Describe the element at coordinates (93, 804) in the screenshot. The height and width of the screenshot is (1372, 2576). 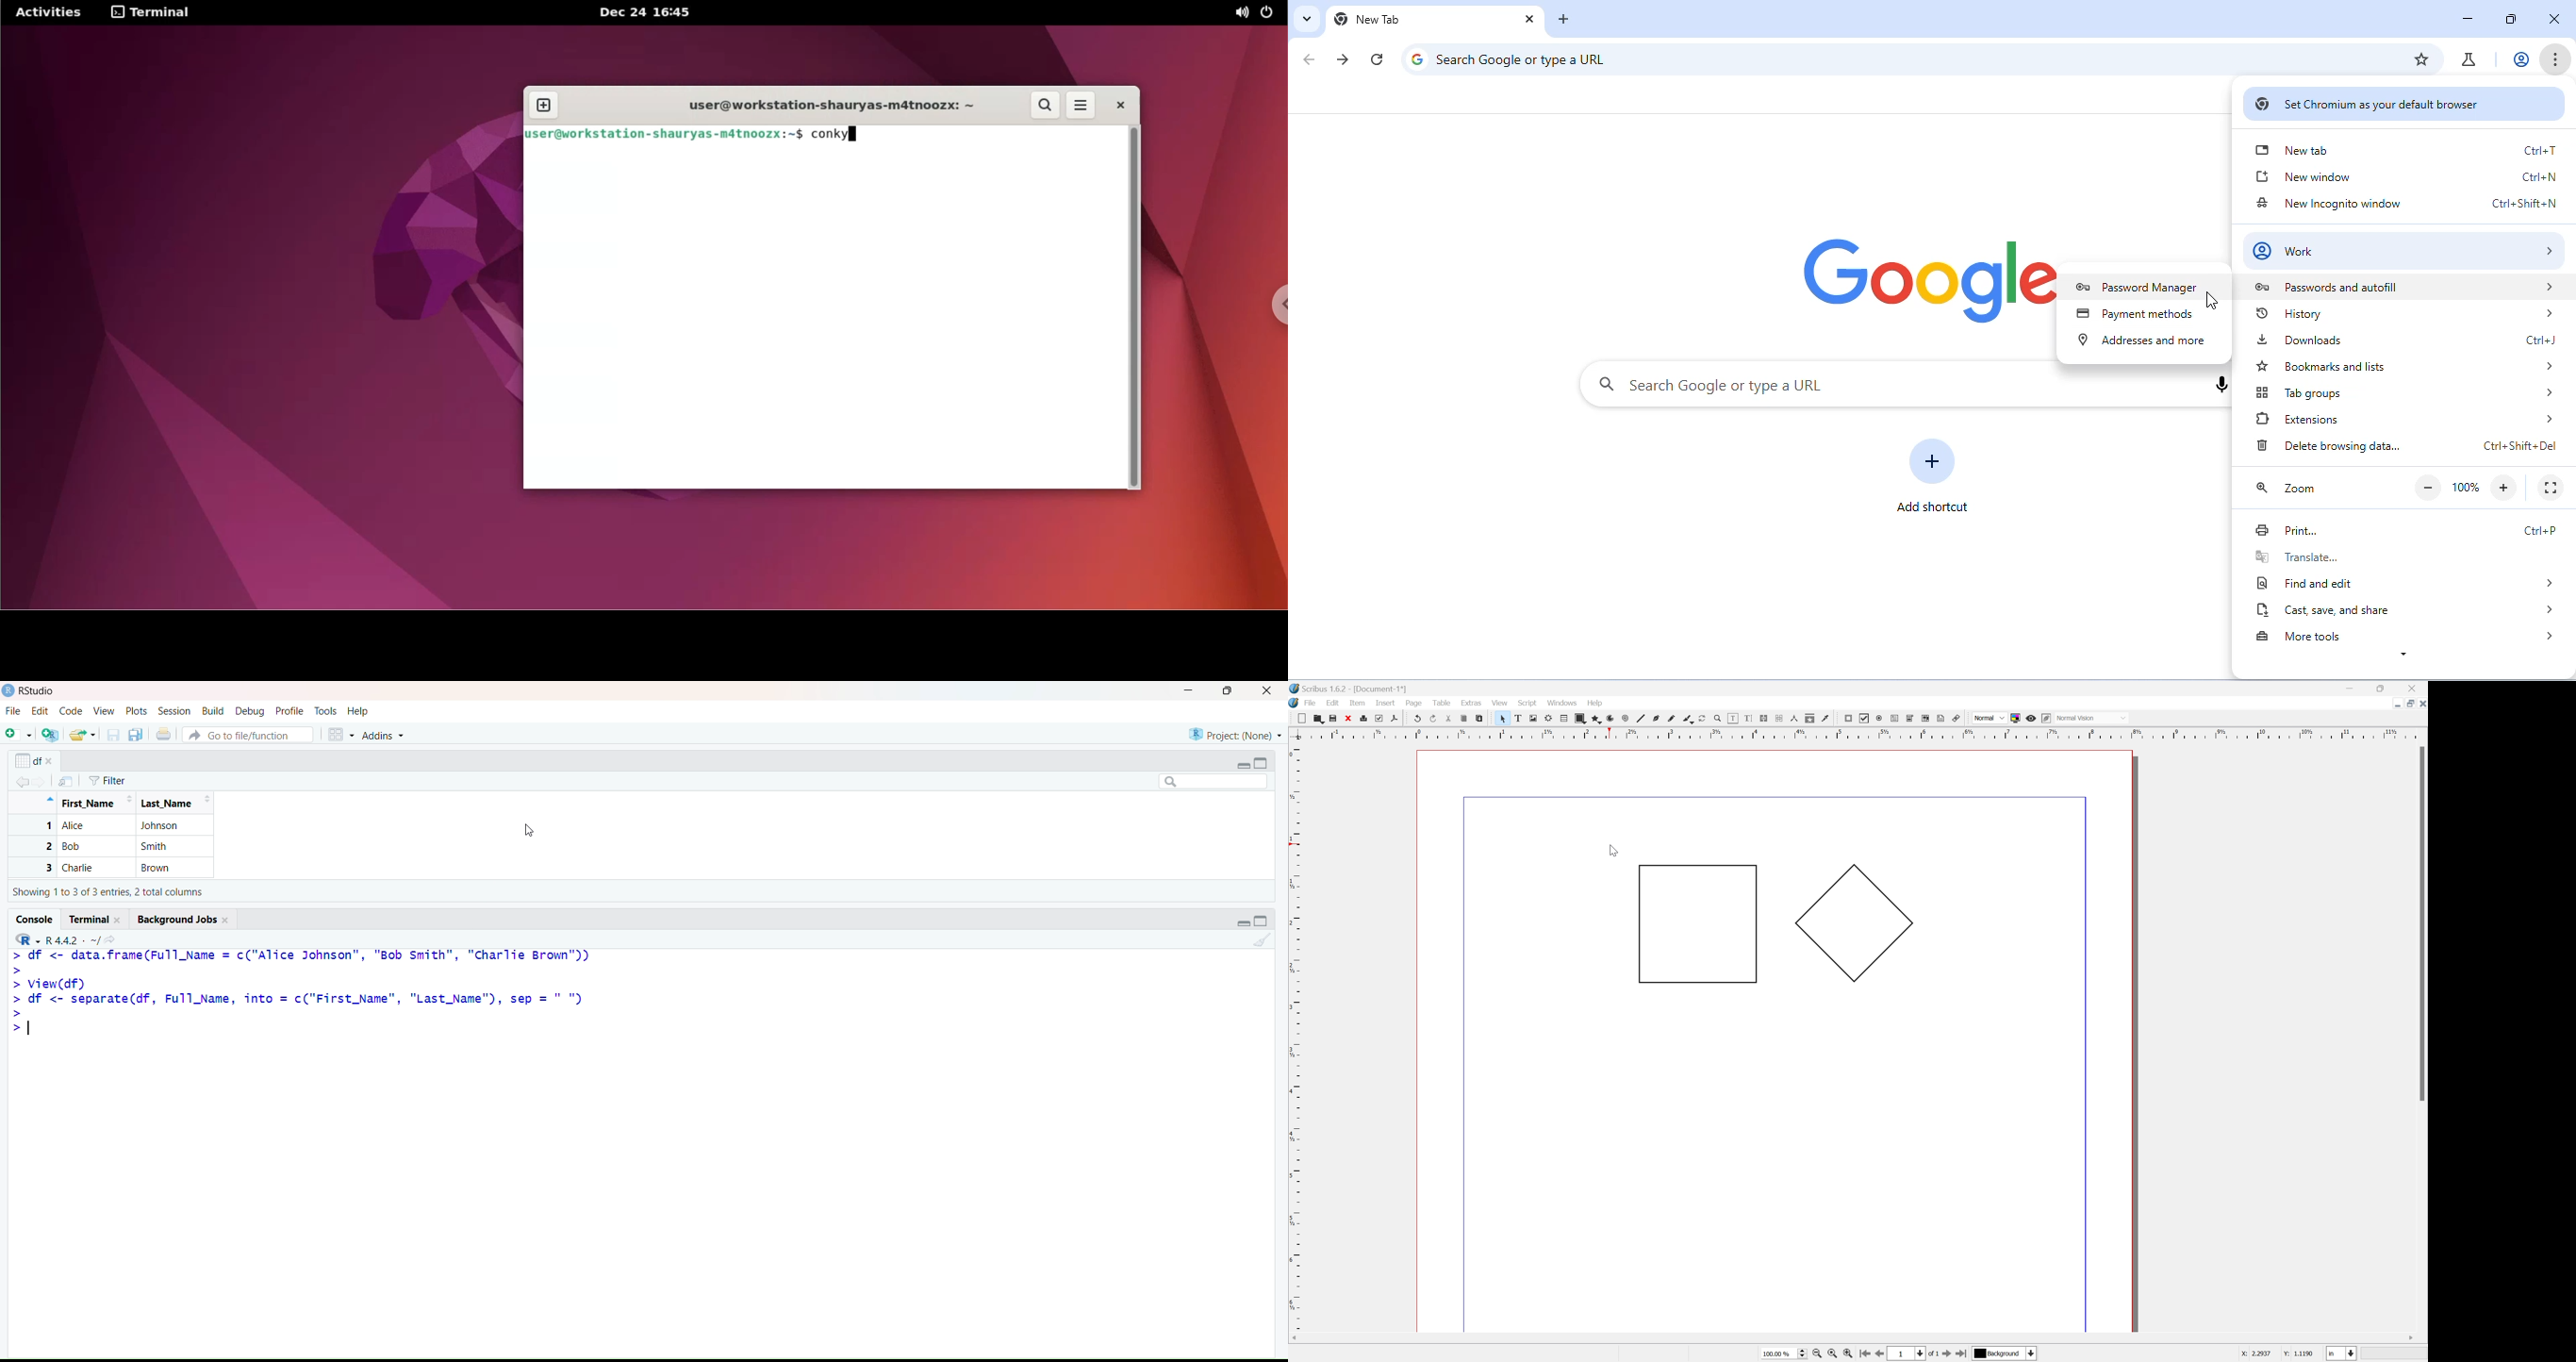
I see `Full Name` at that location.